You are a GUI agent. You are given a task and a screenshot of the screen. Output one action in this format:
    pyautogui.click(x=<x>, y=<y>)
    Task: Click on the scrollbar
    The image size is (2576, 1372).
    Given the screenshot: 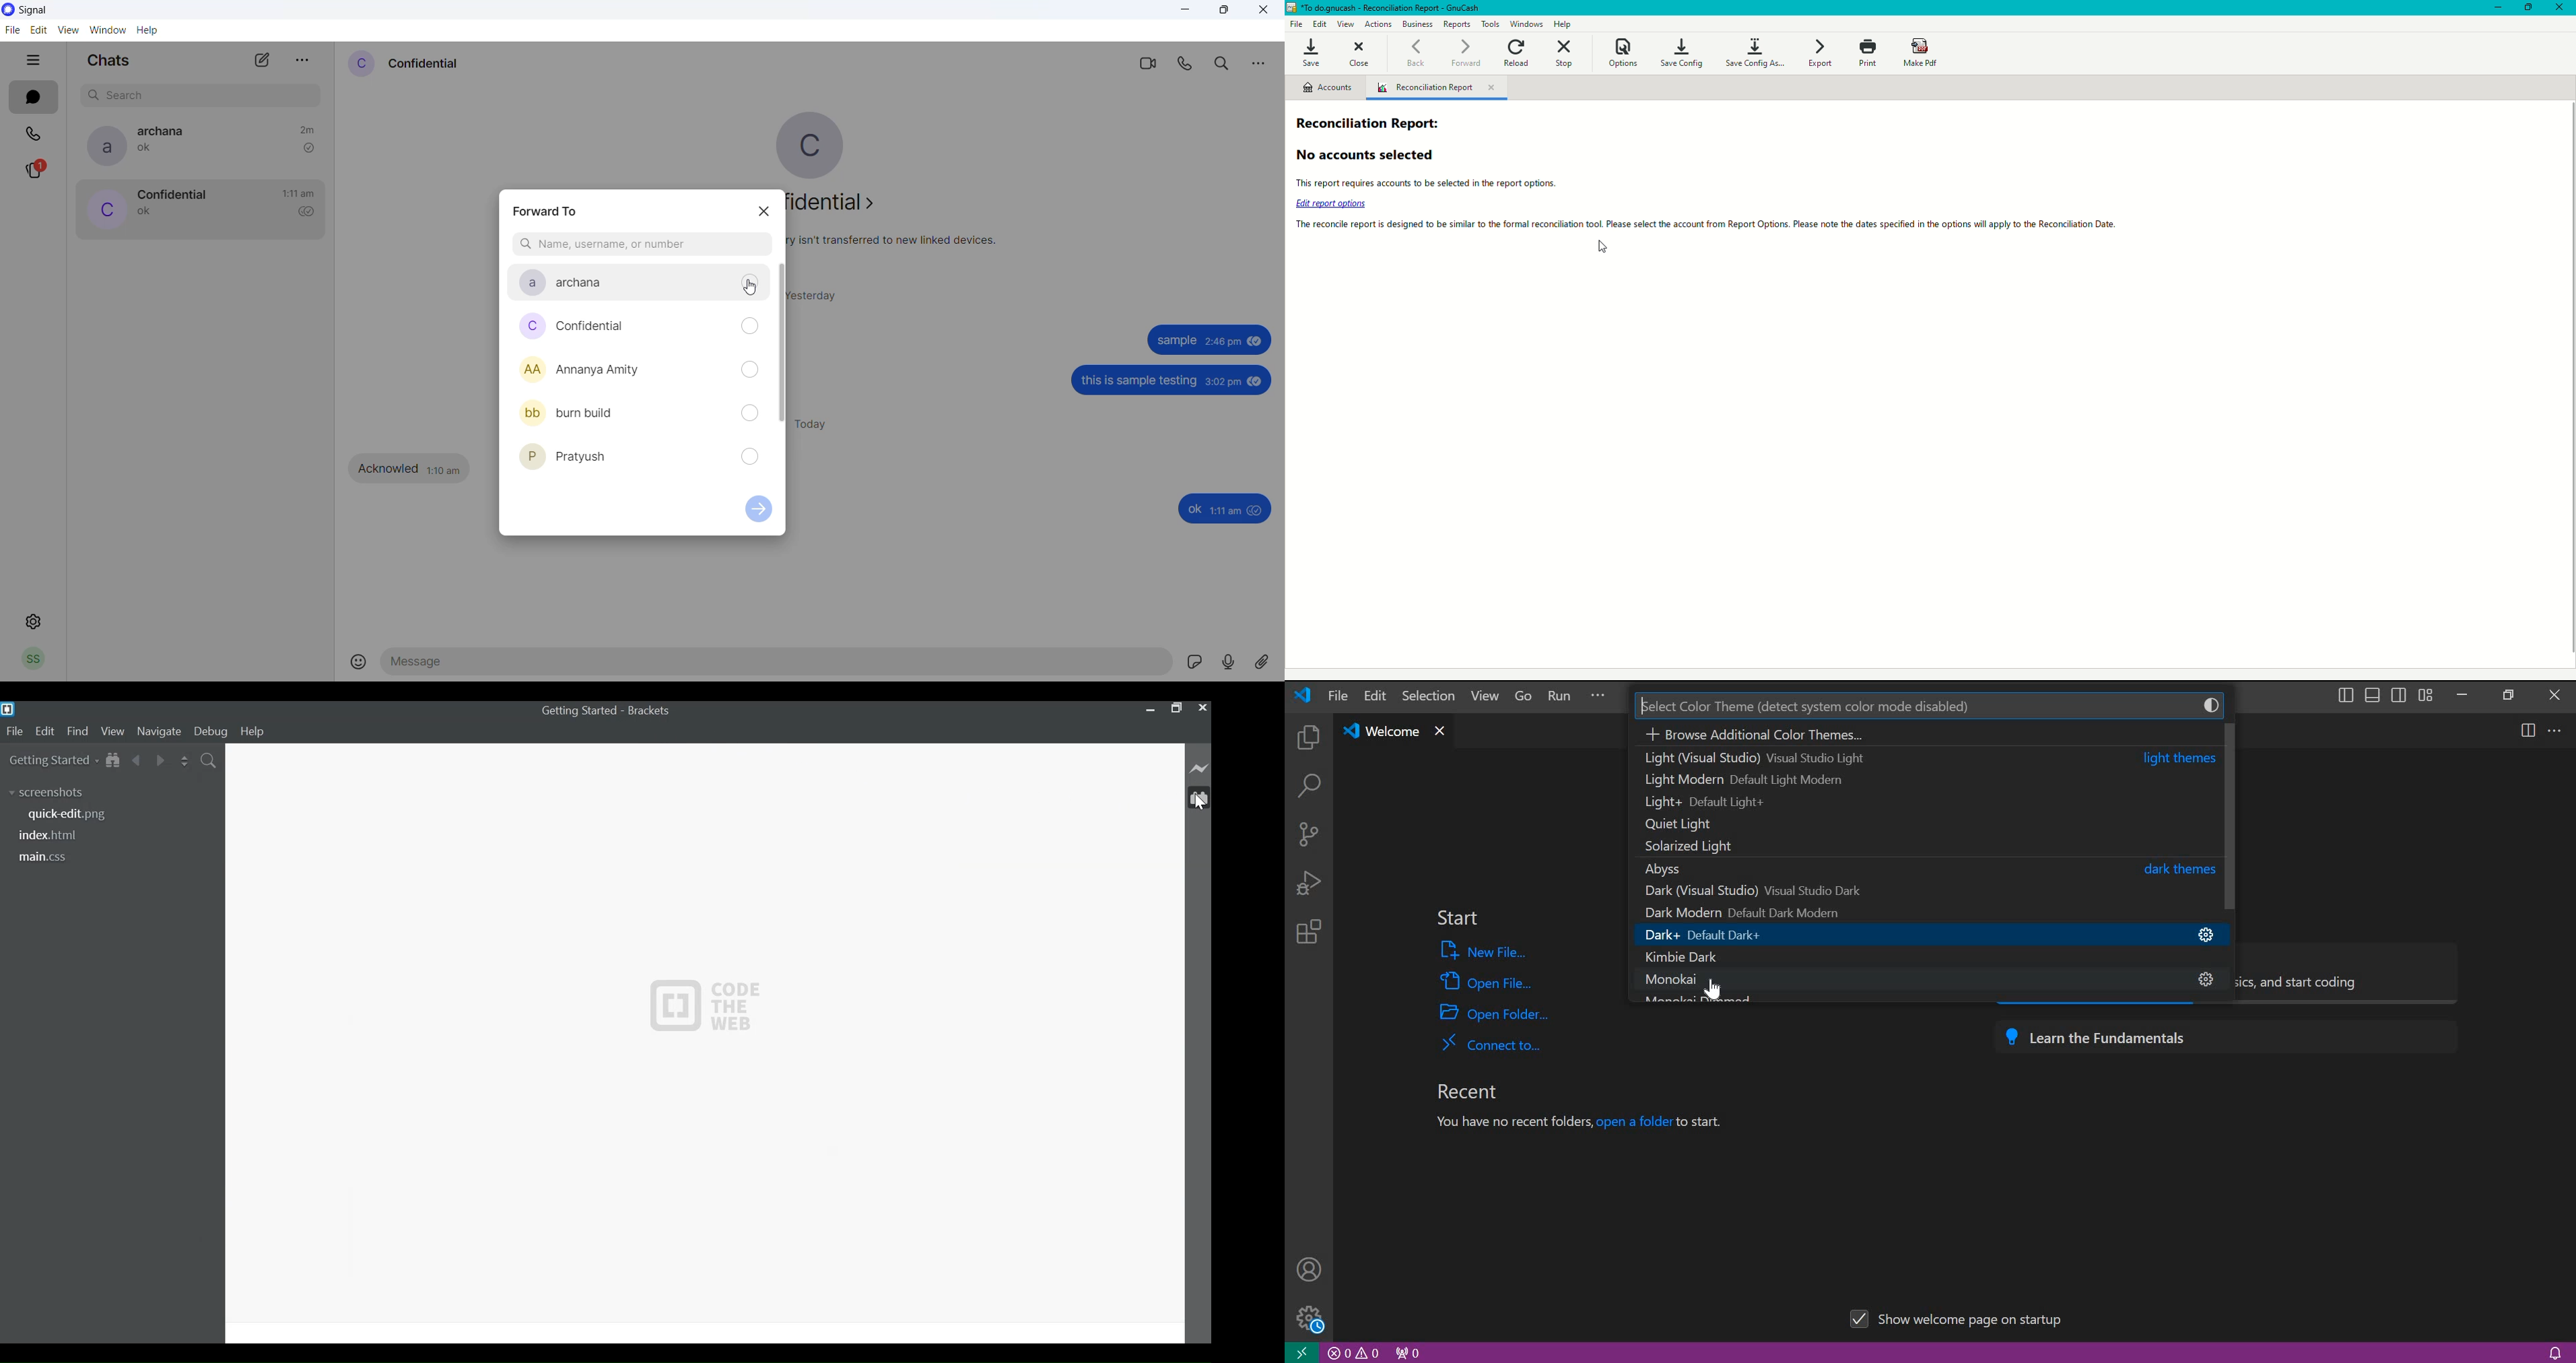 What is the action you would take?
    pyautogui.click(x=782, y=345)
    